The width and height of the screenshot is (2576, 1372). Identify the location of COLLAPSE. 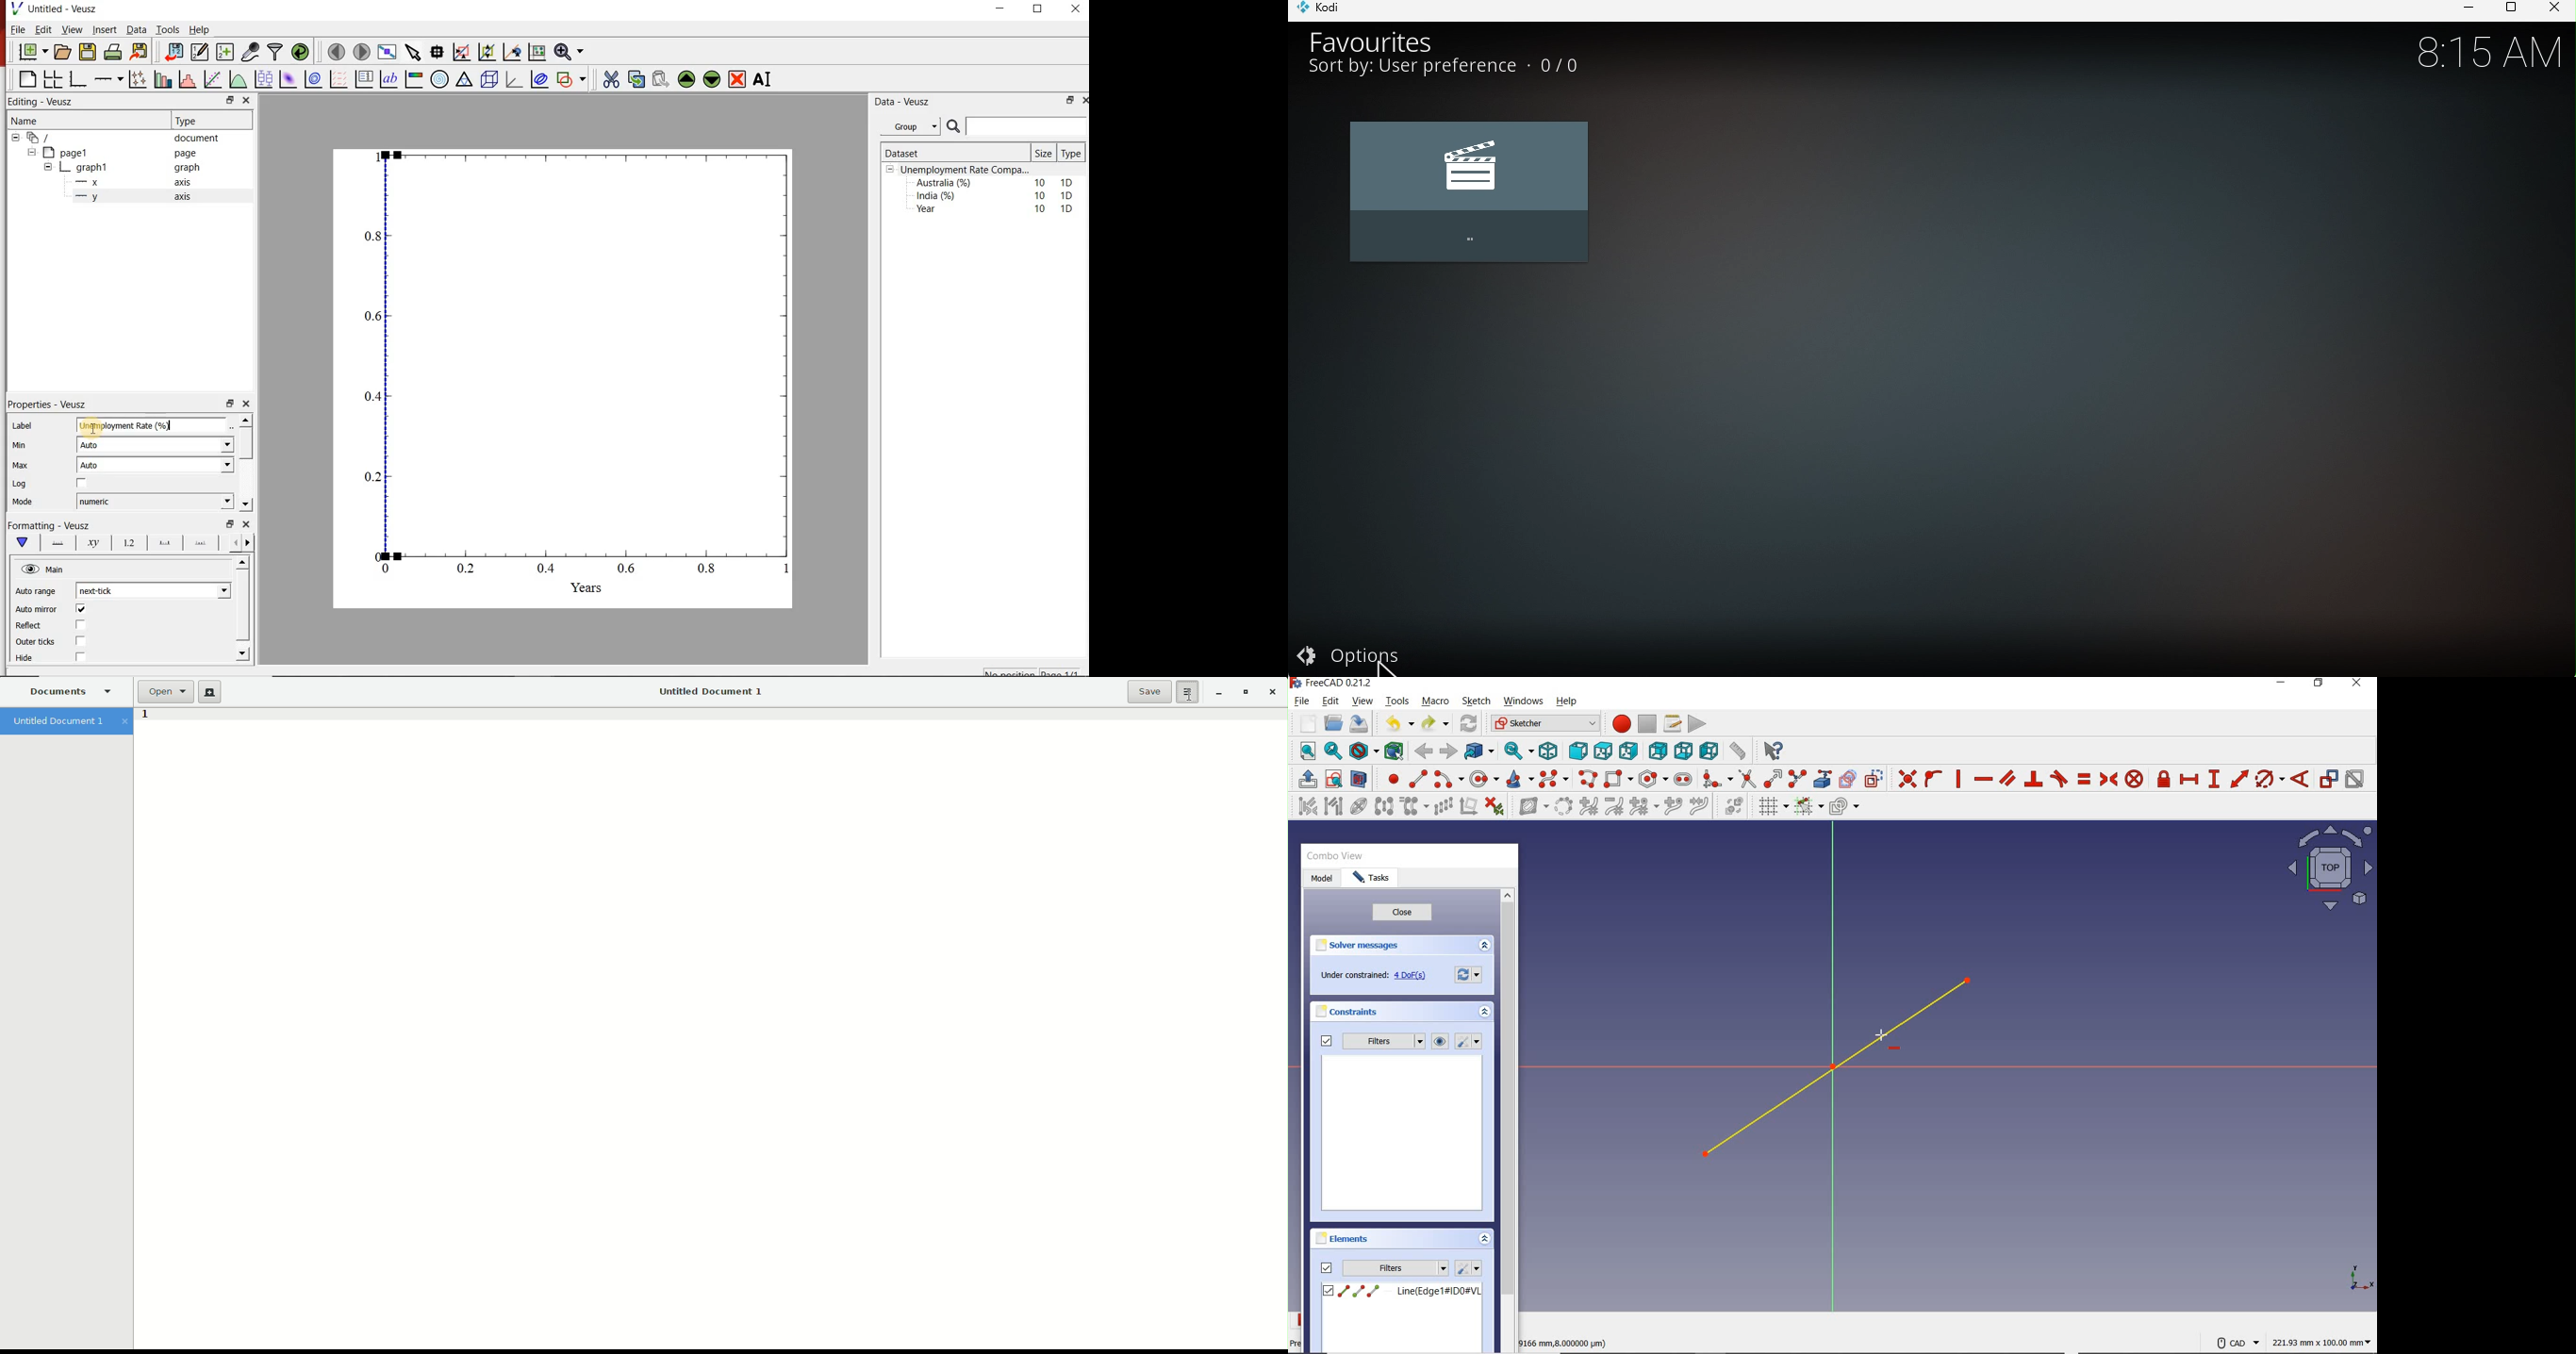
(1484, 1240).